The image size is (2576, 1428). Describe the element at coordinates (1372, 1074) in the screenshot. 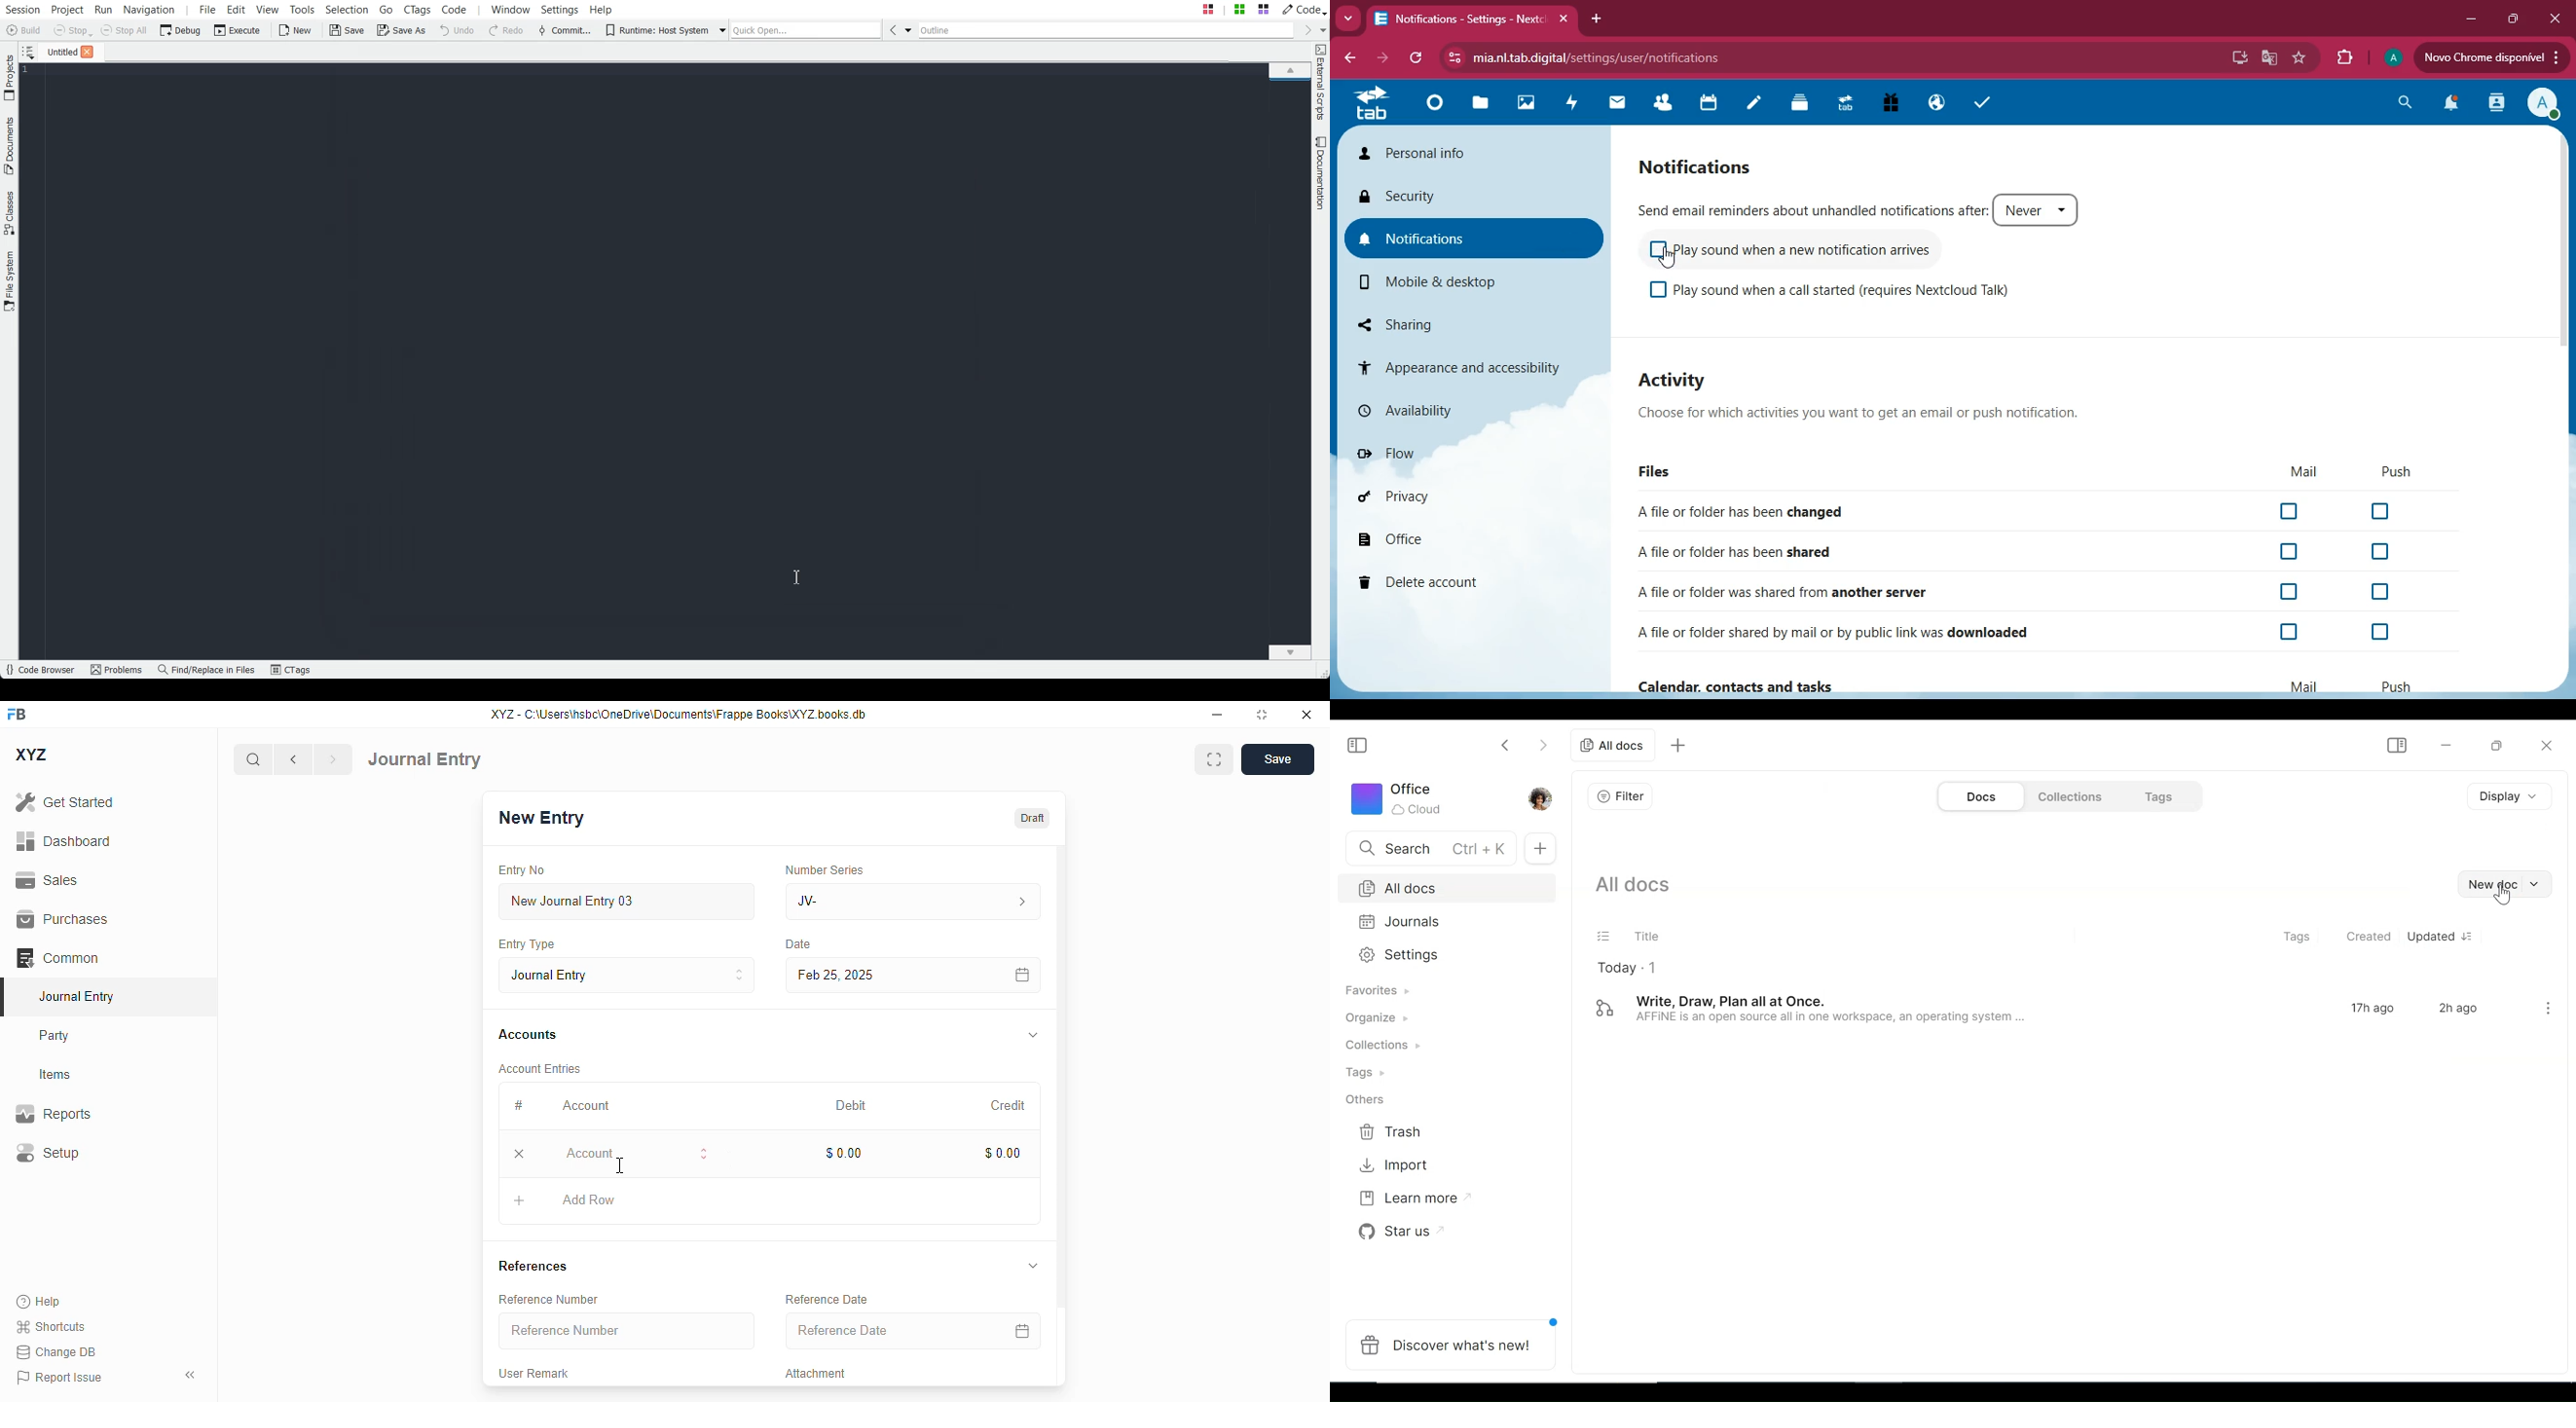

I see `Tags` at that location.